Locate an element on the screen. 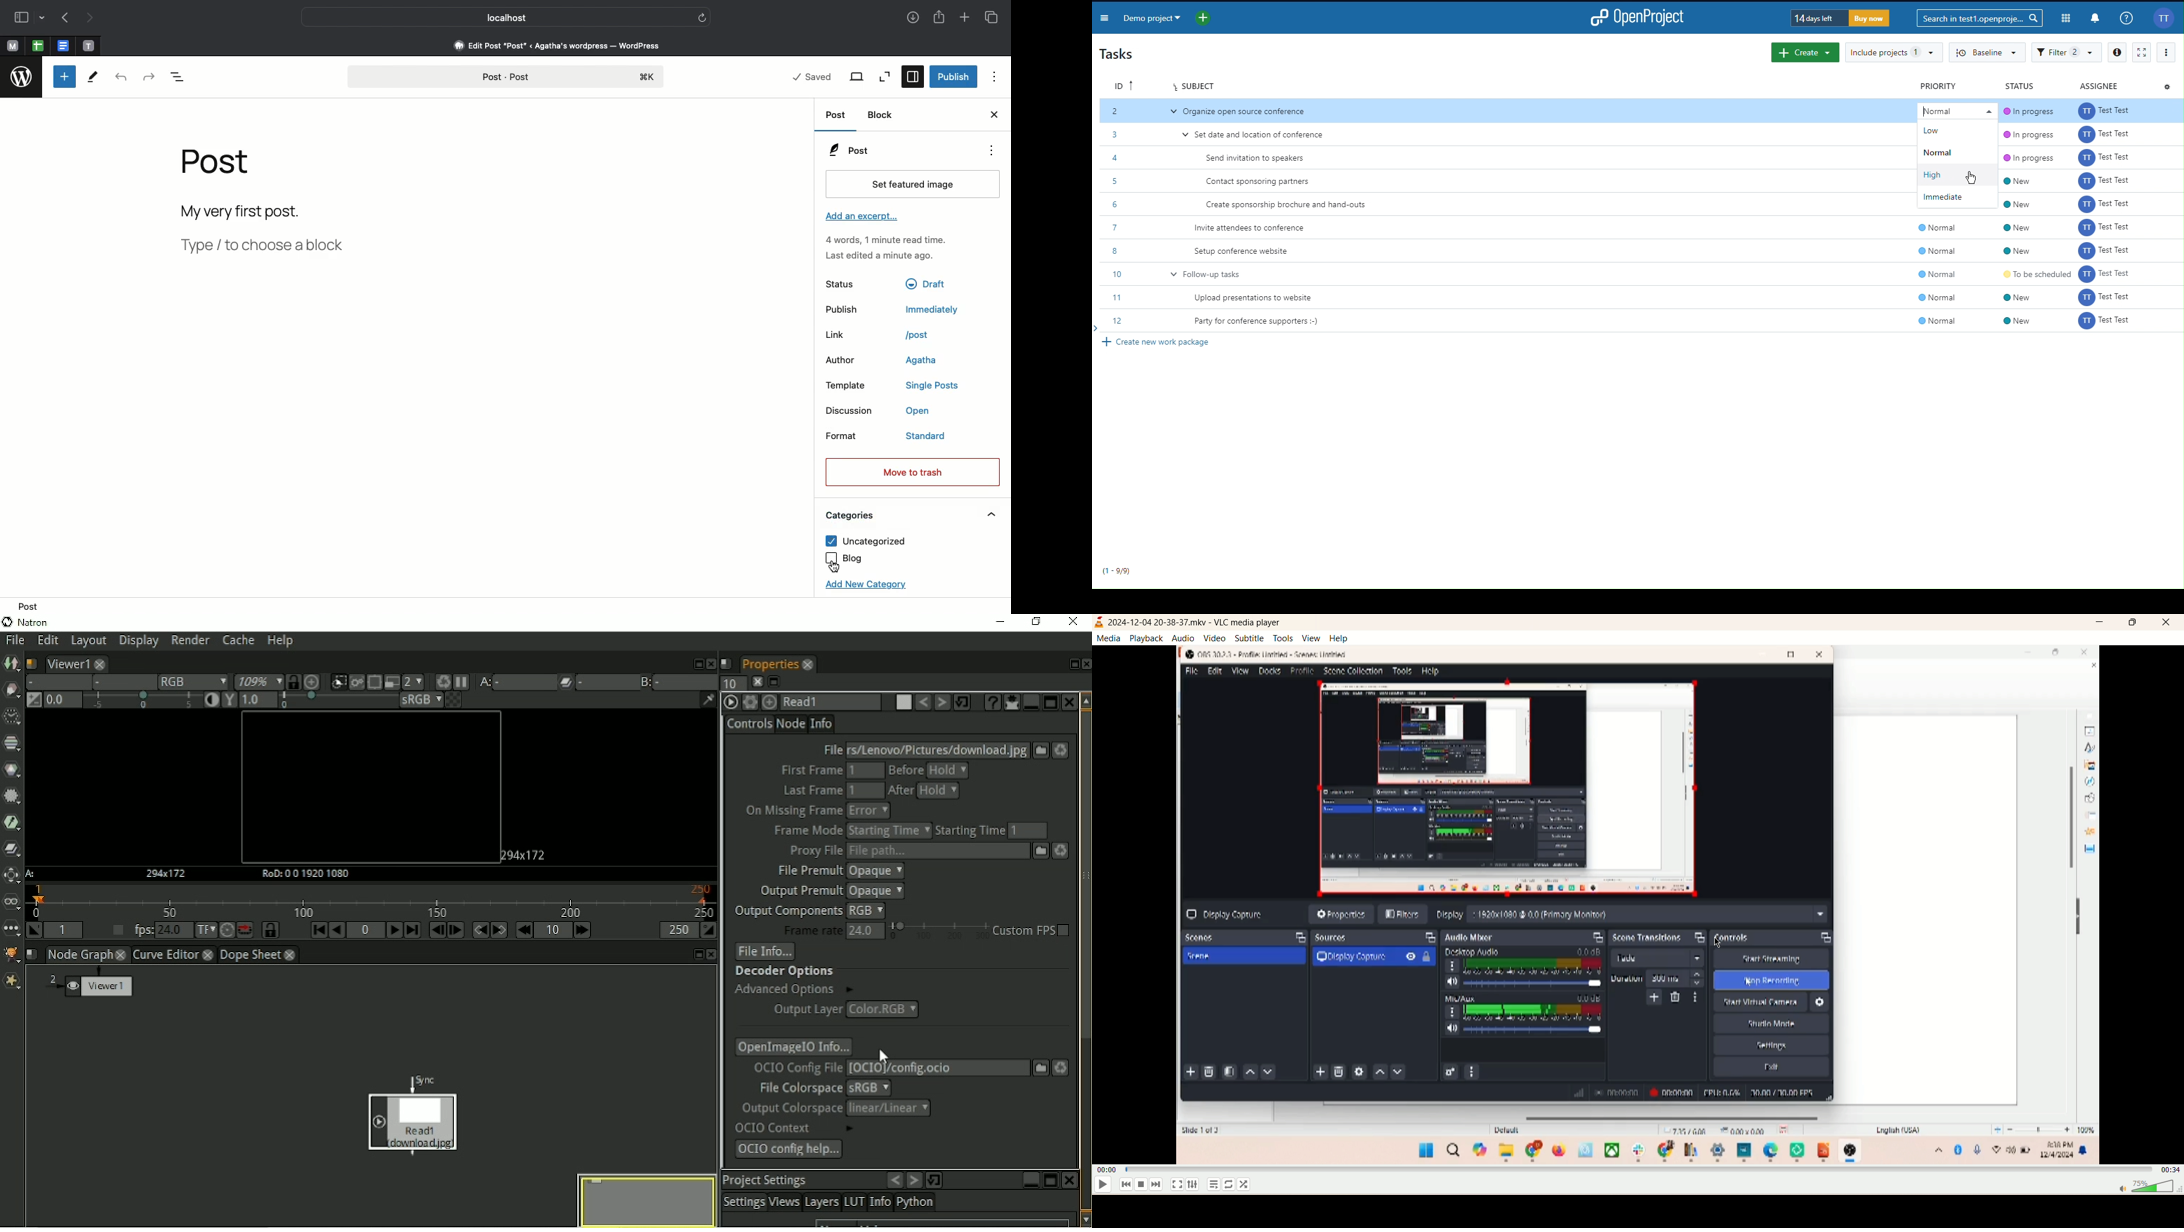  Demo Project is located at coordinates (1153, 17).